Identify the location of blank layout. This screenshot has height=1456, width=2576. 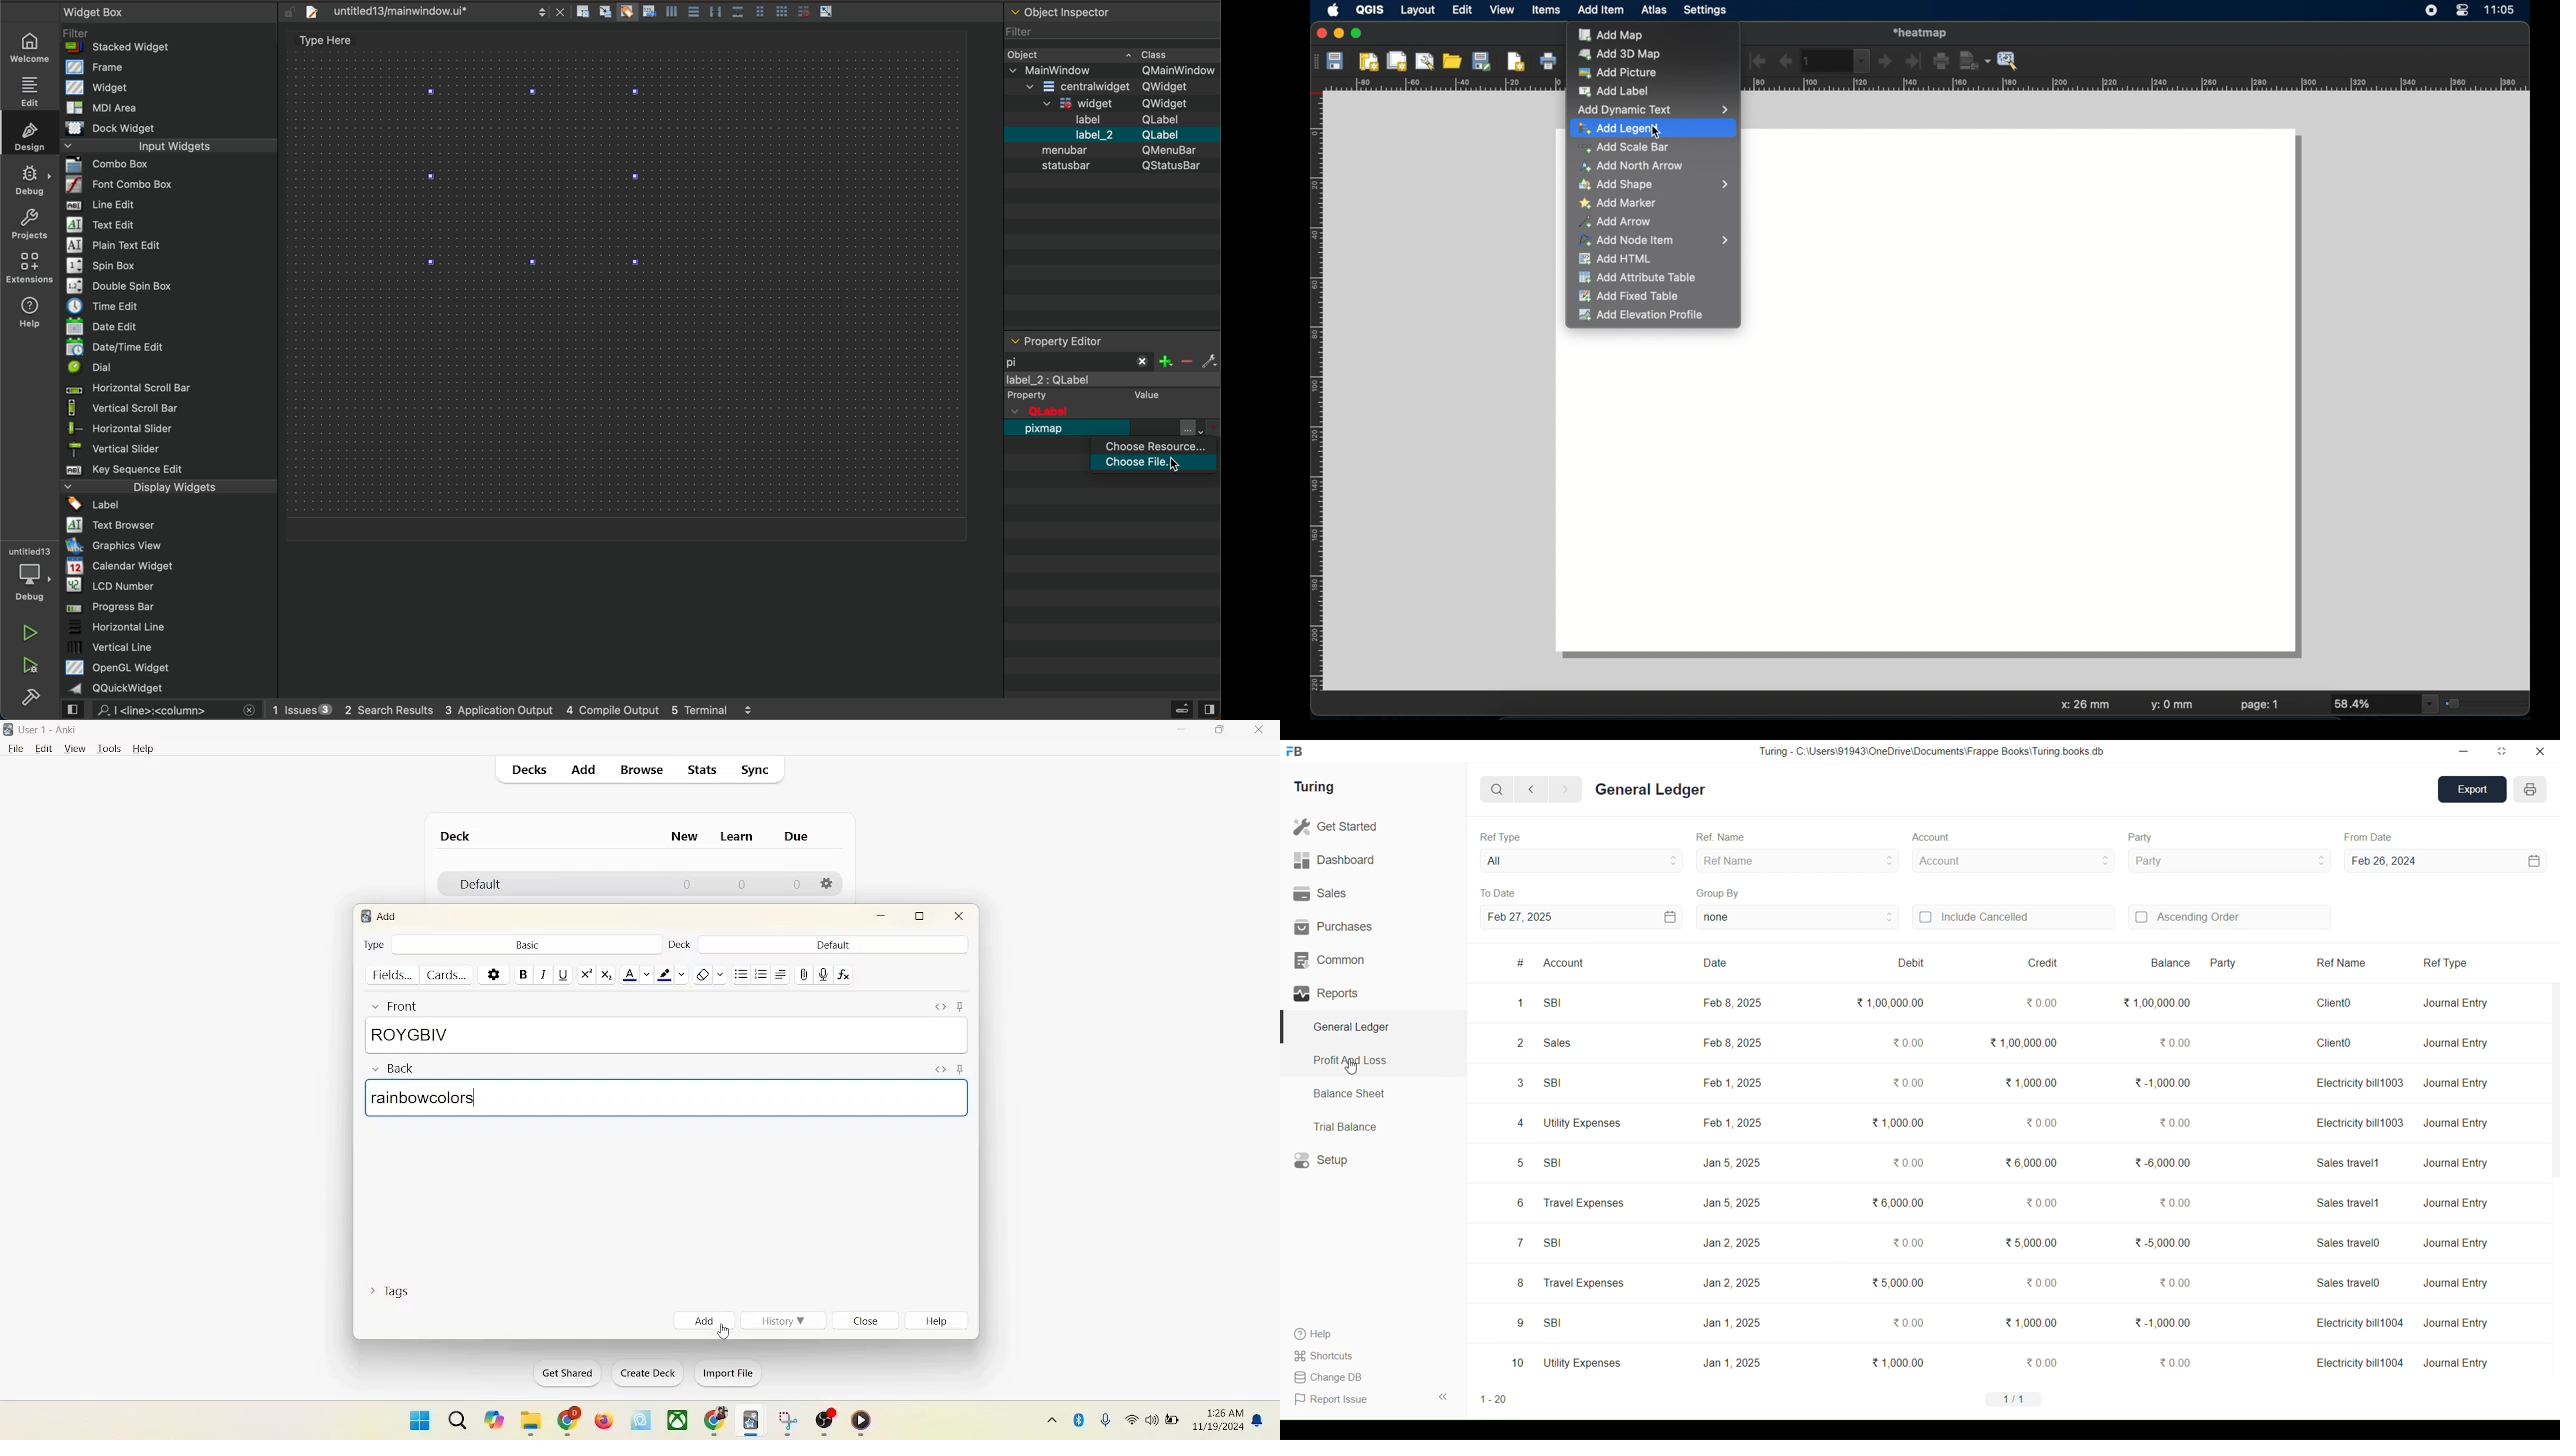
(2023, 232).